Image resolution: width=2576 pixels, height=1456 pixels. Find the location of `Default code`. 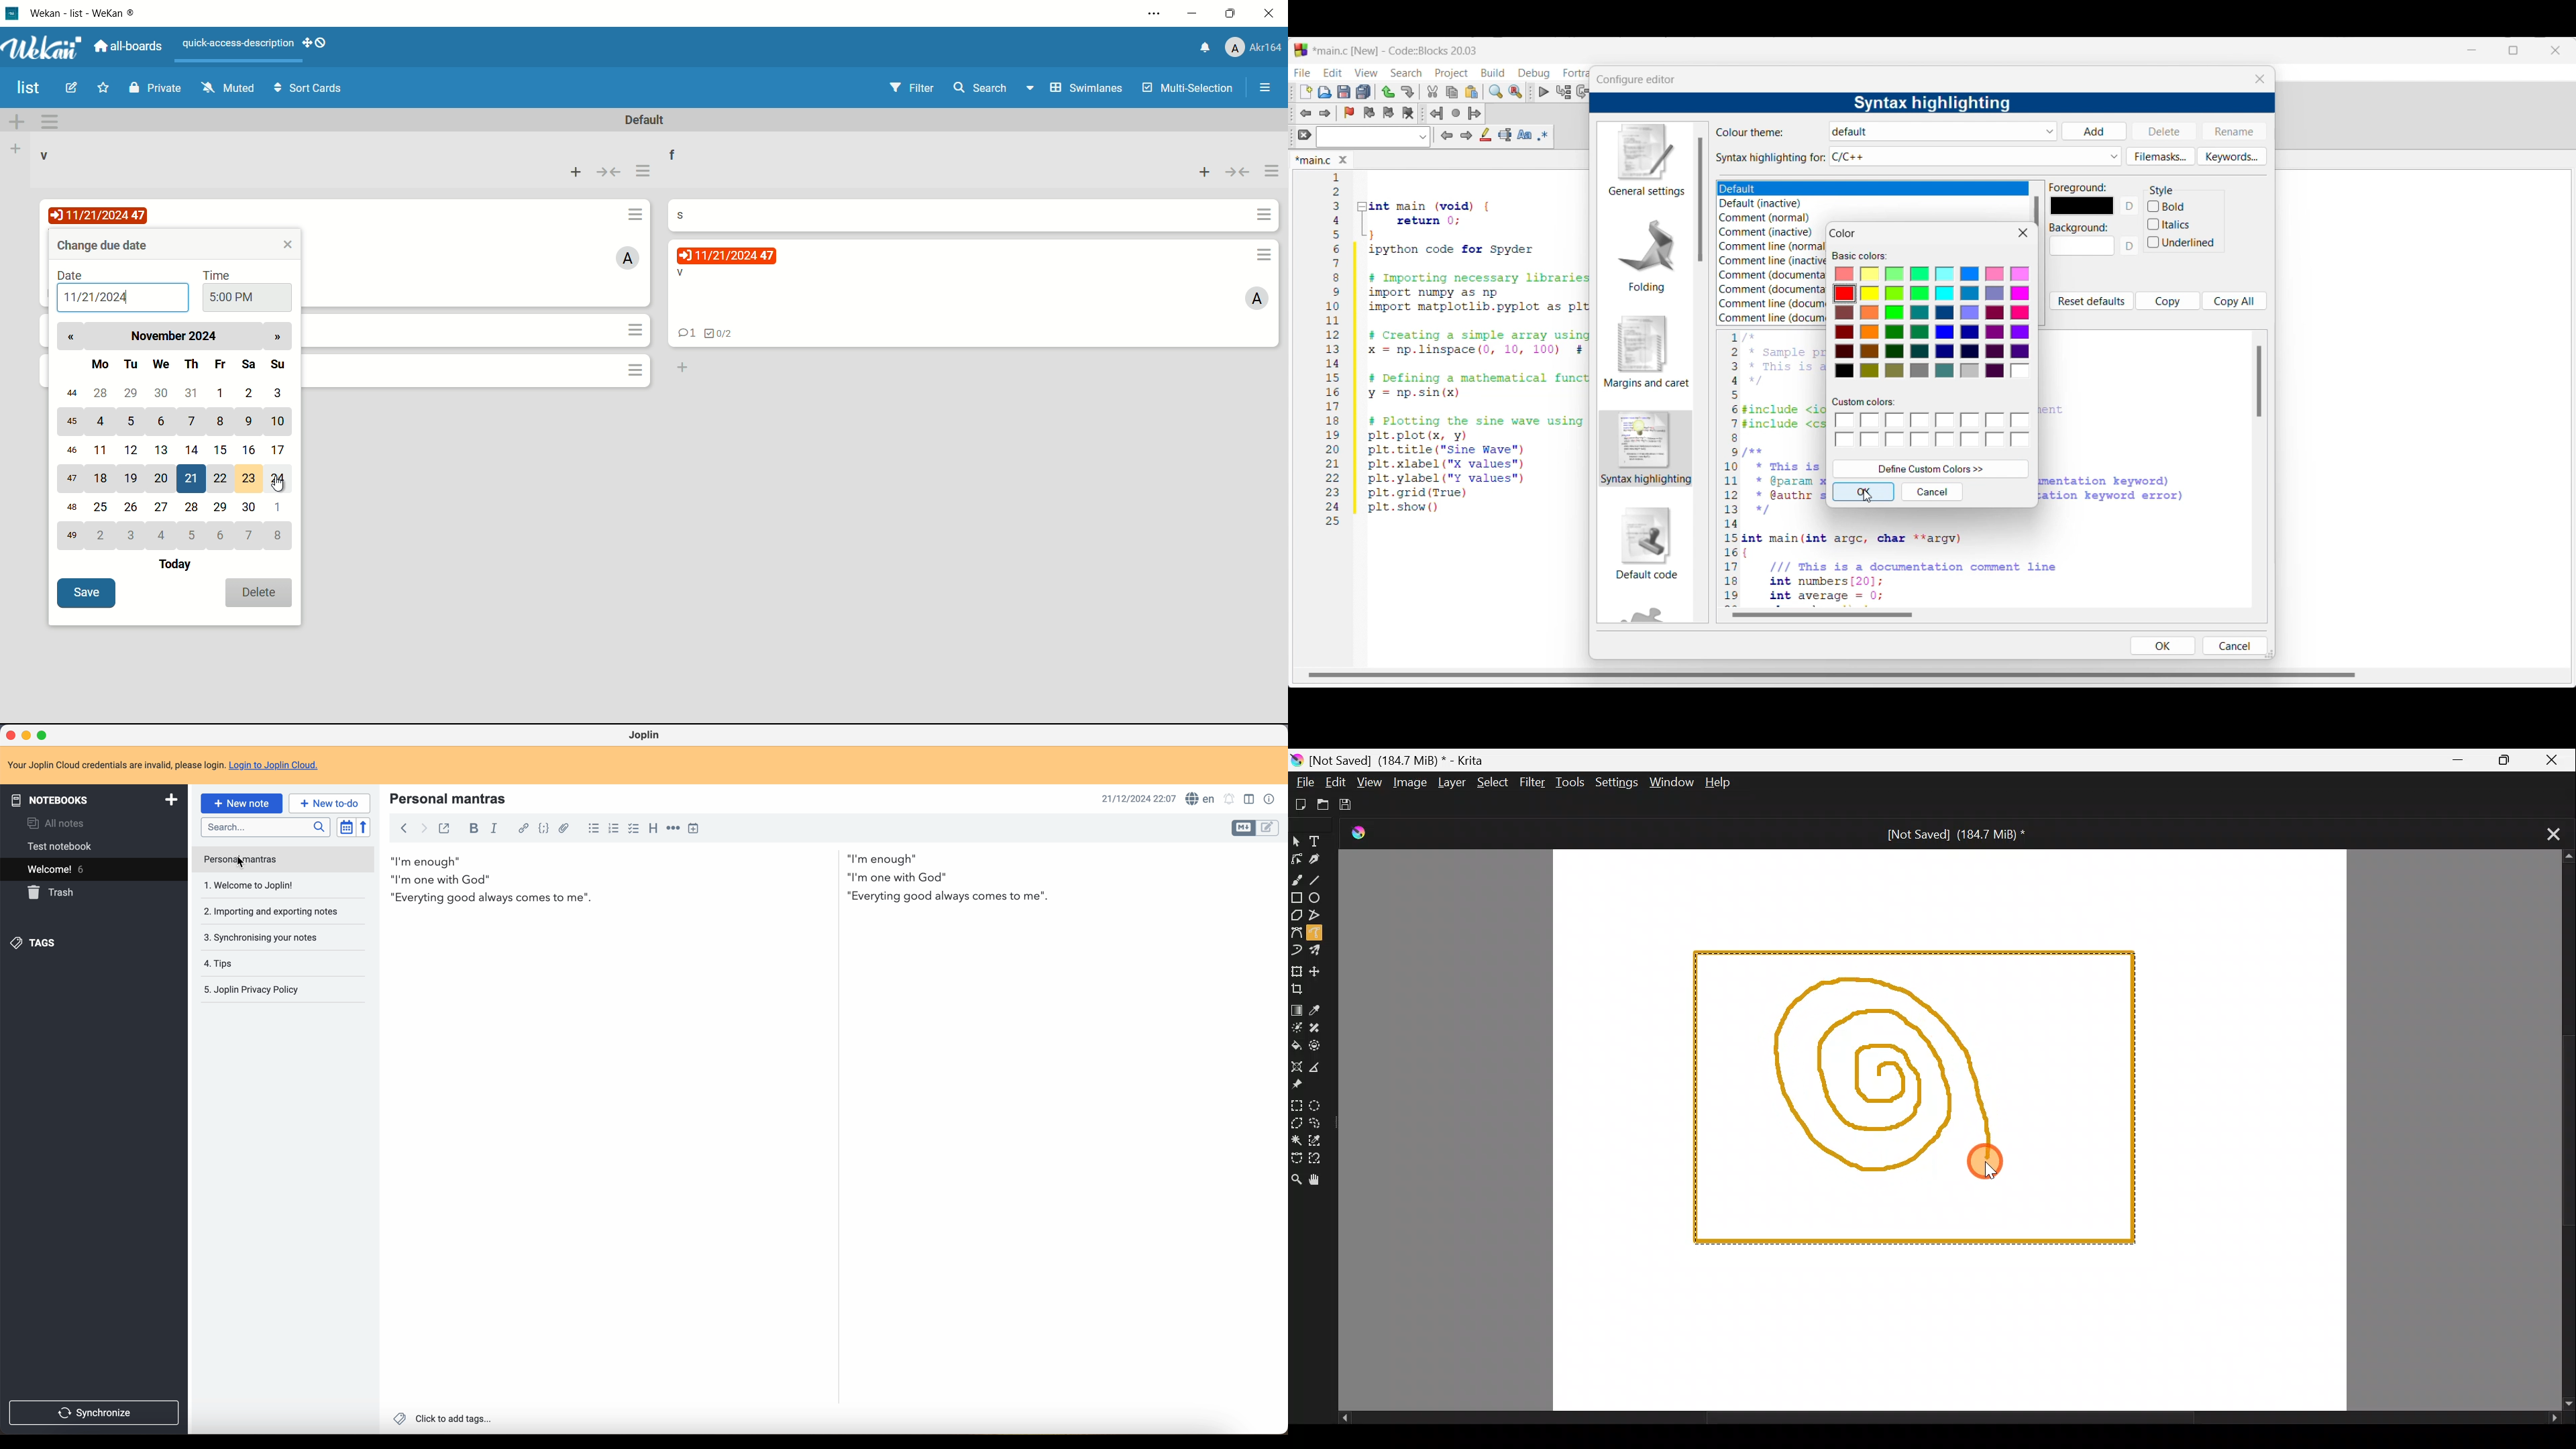

Default code is located at coordinates (1647, 543).